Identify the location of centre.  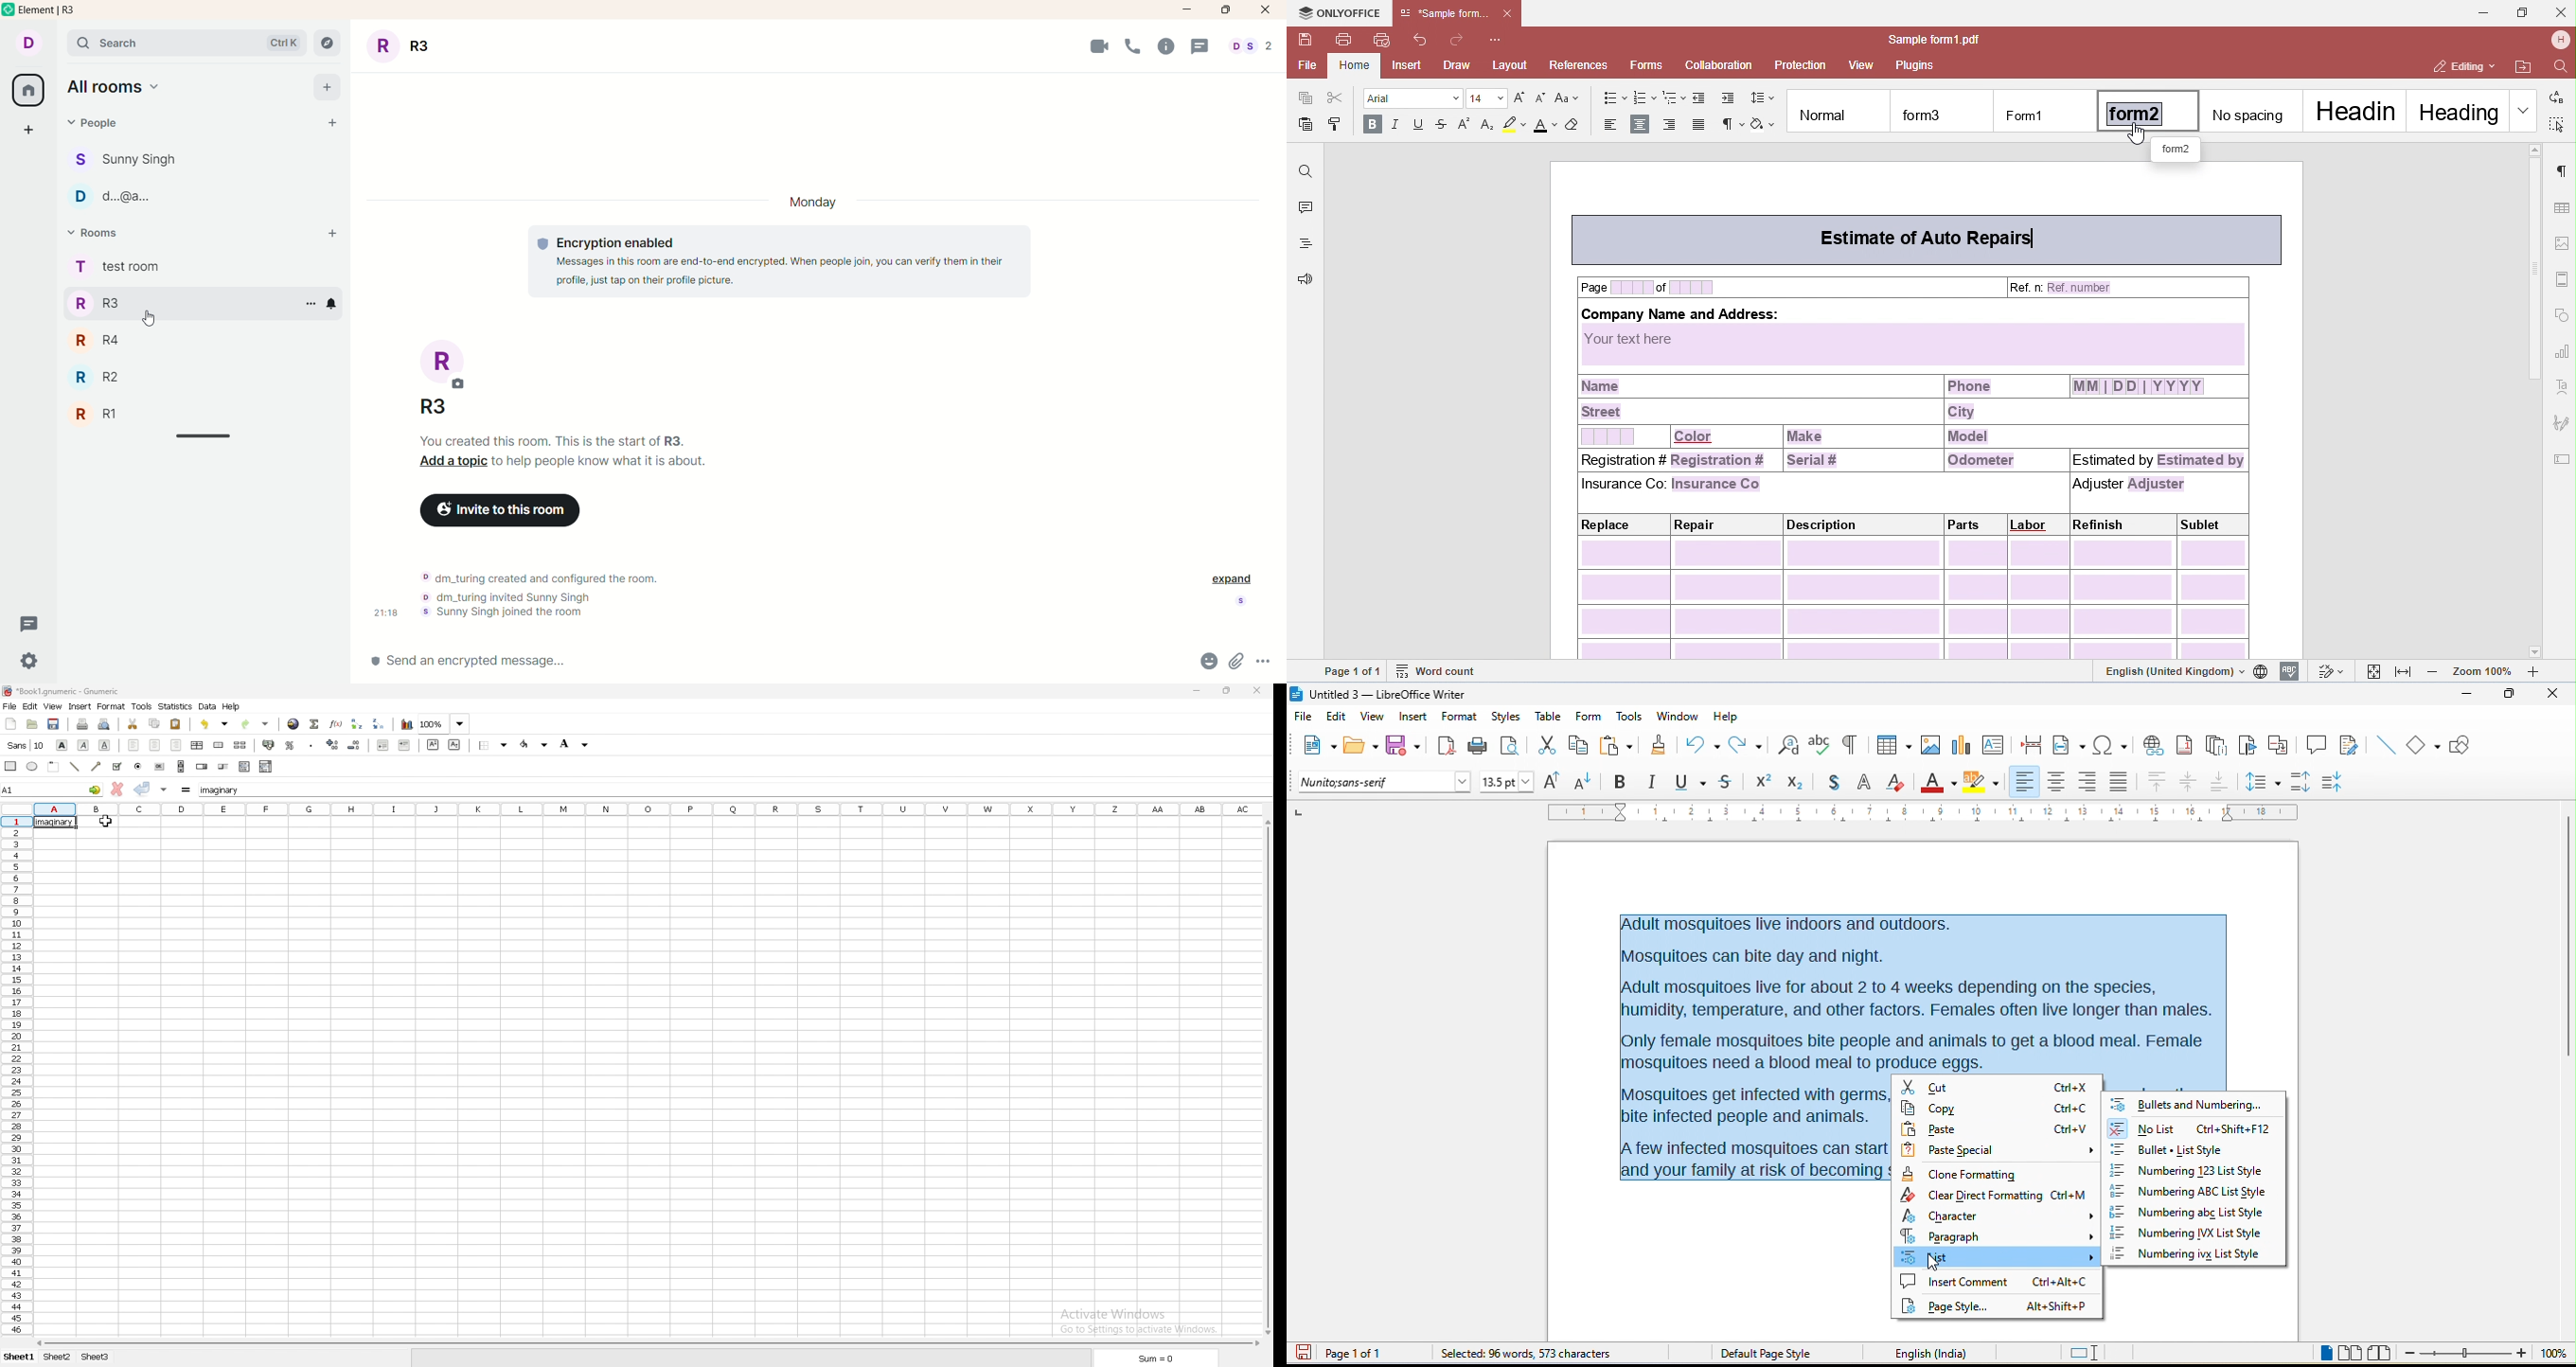
(154, 745).